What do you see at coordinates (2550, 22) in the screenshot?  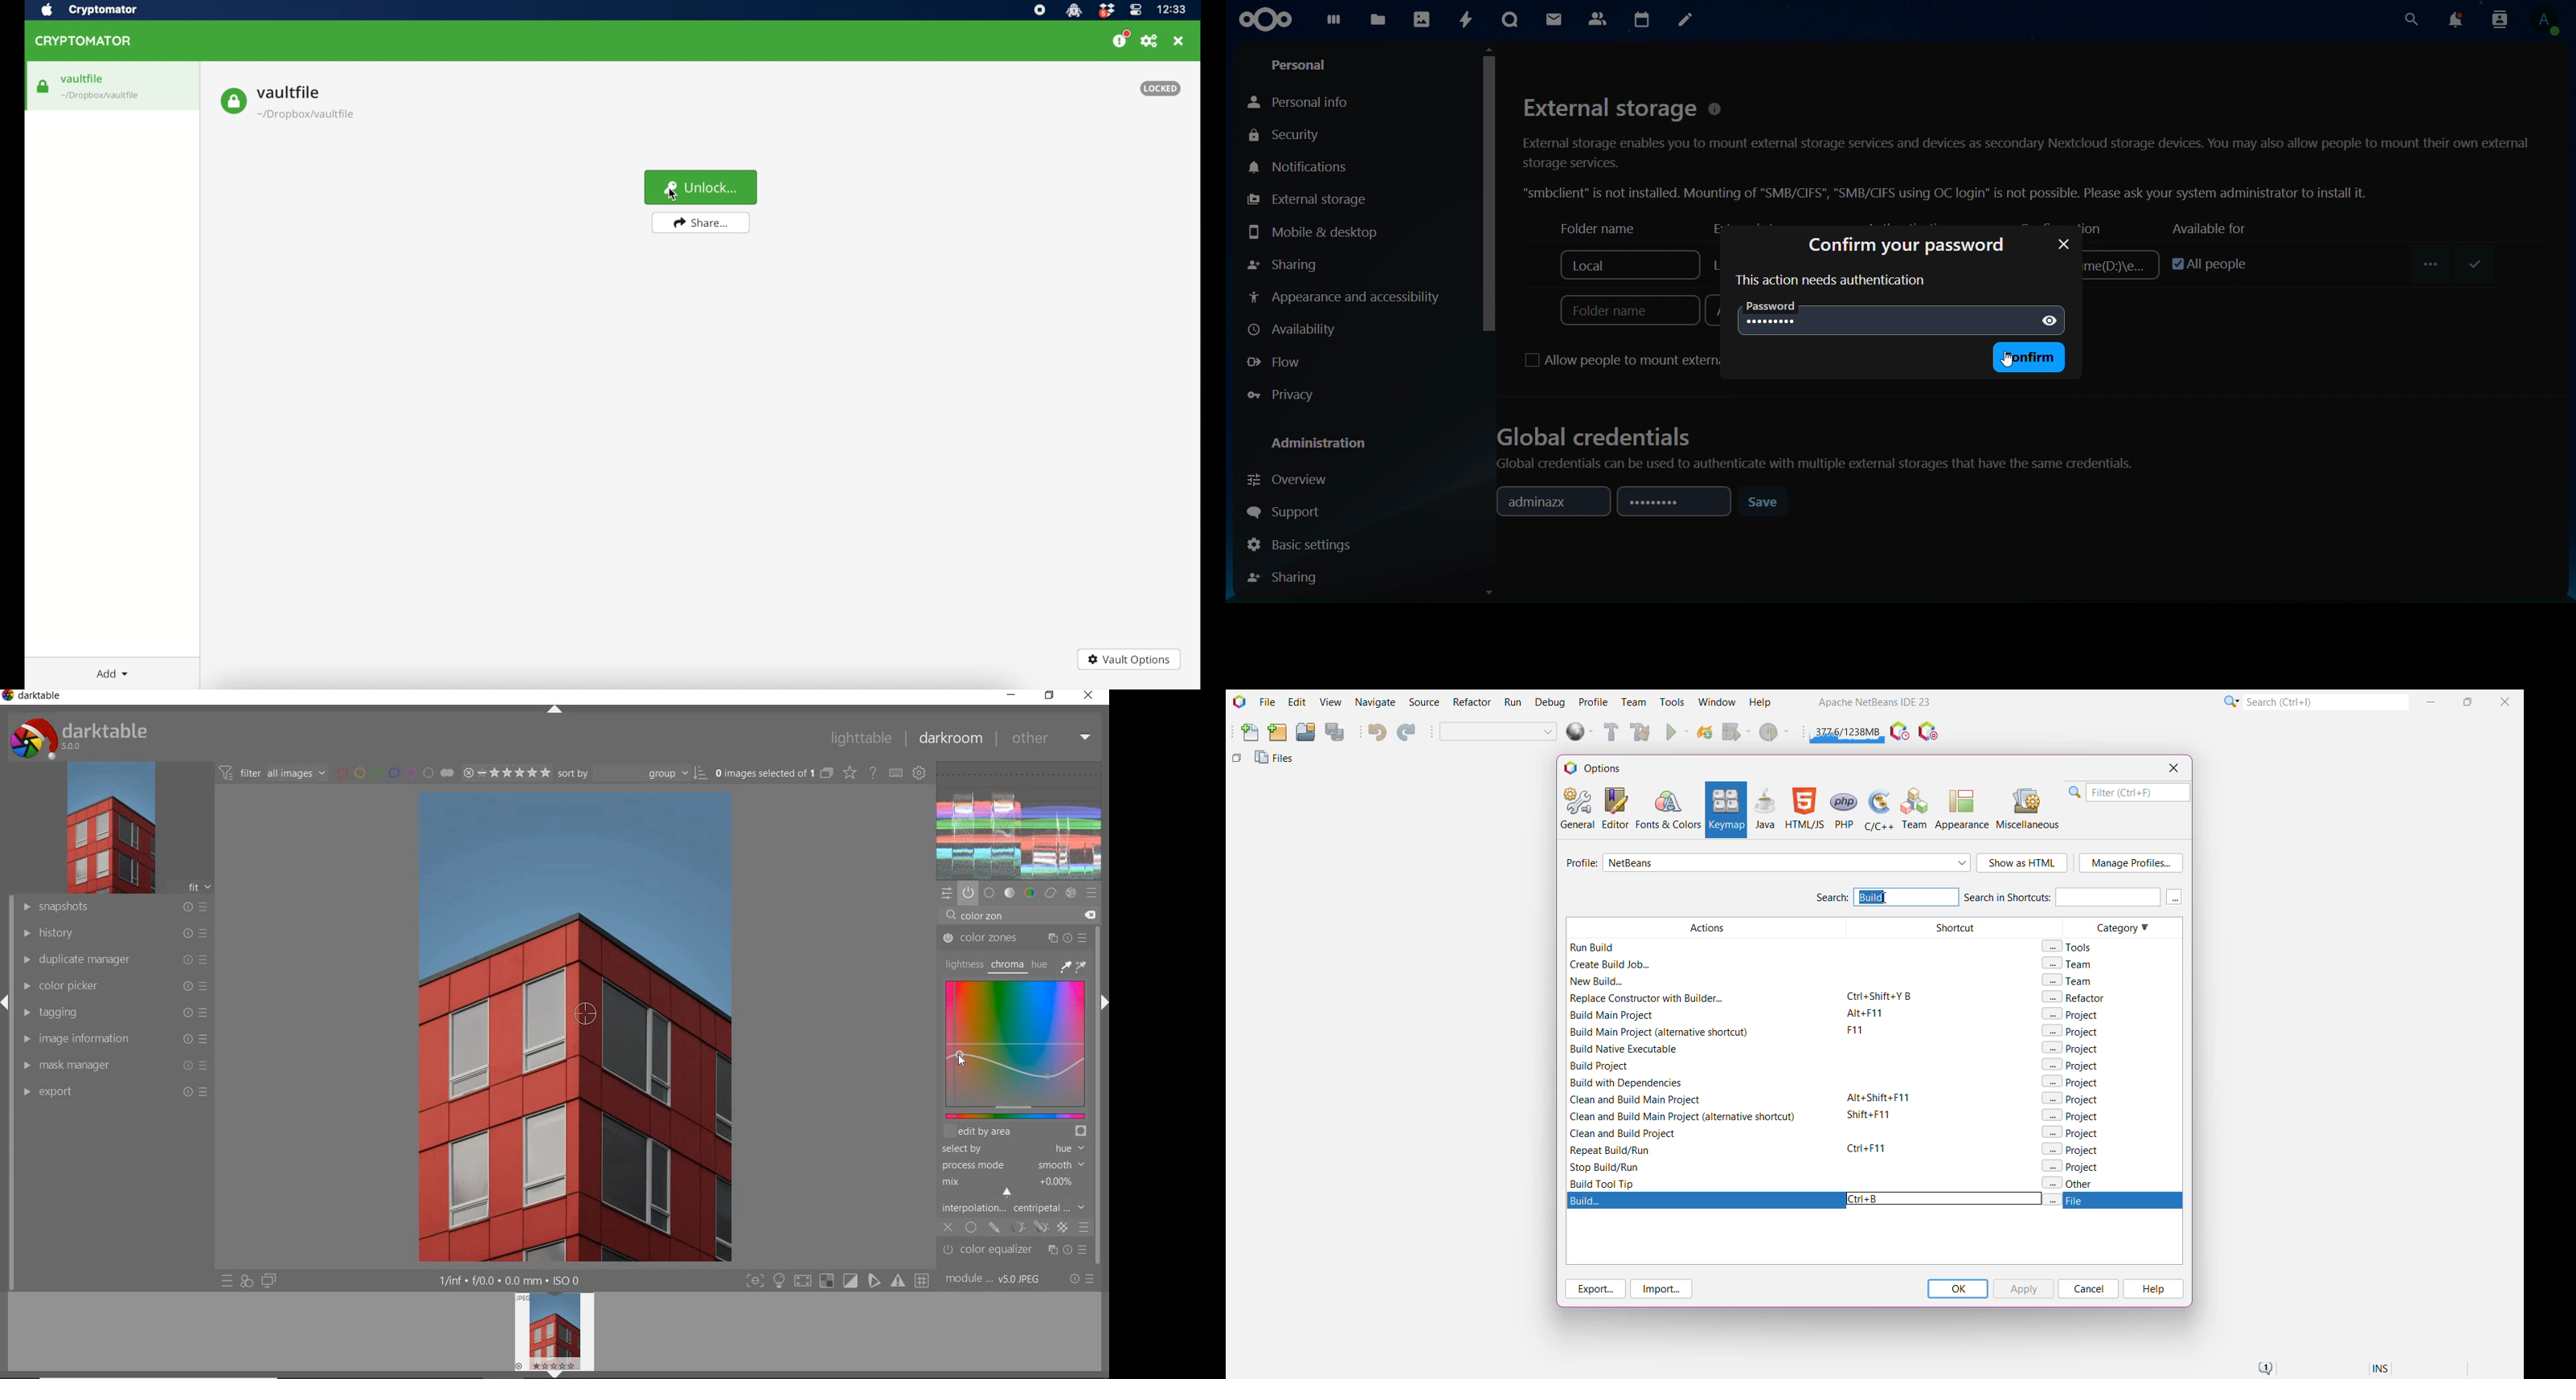 I see `view profile` at bounding box center [2550, 22].